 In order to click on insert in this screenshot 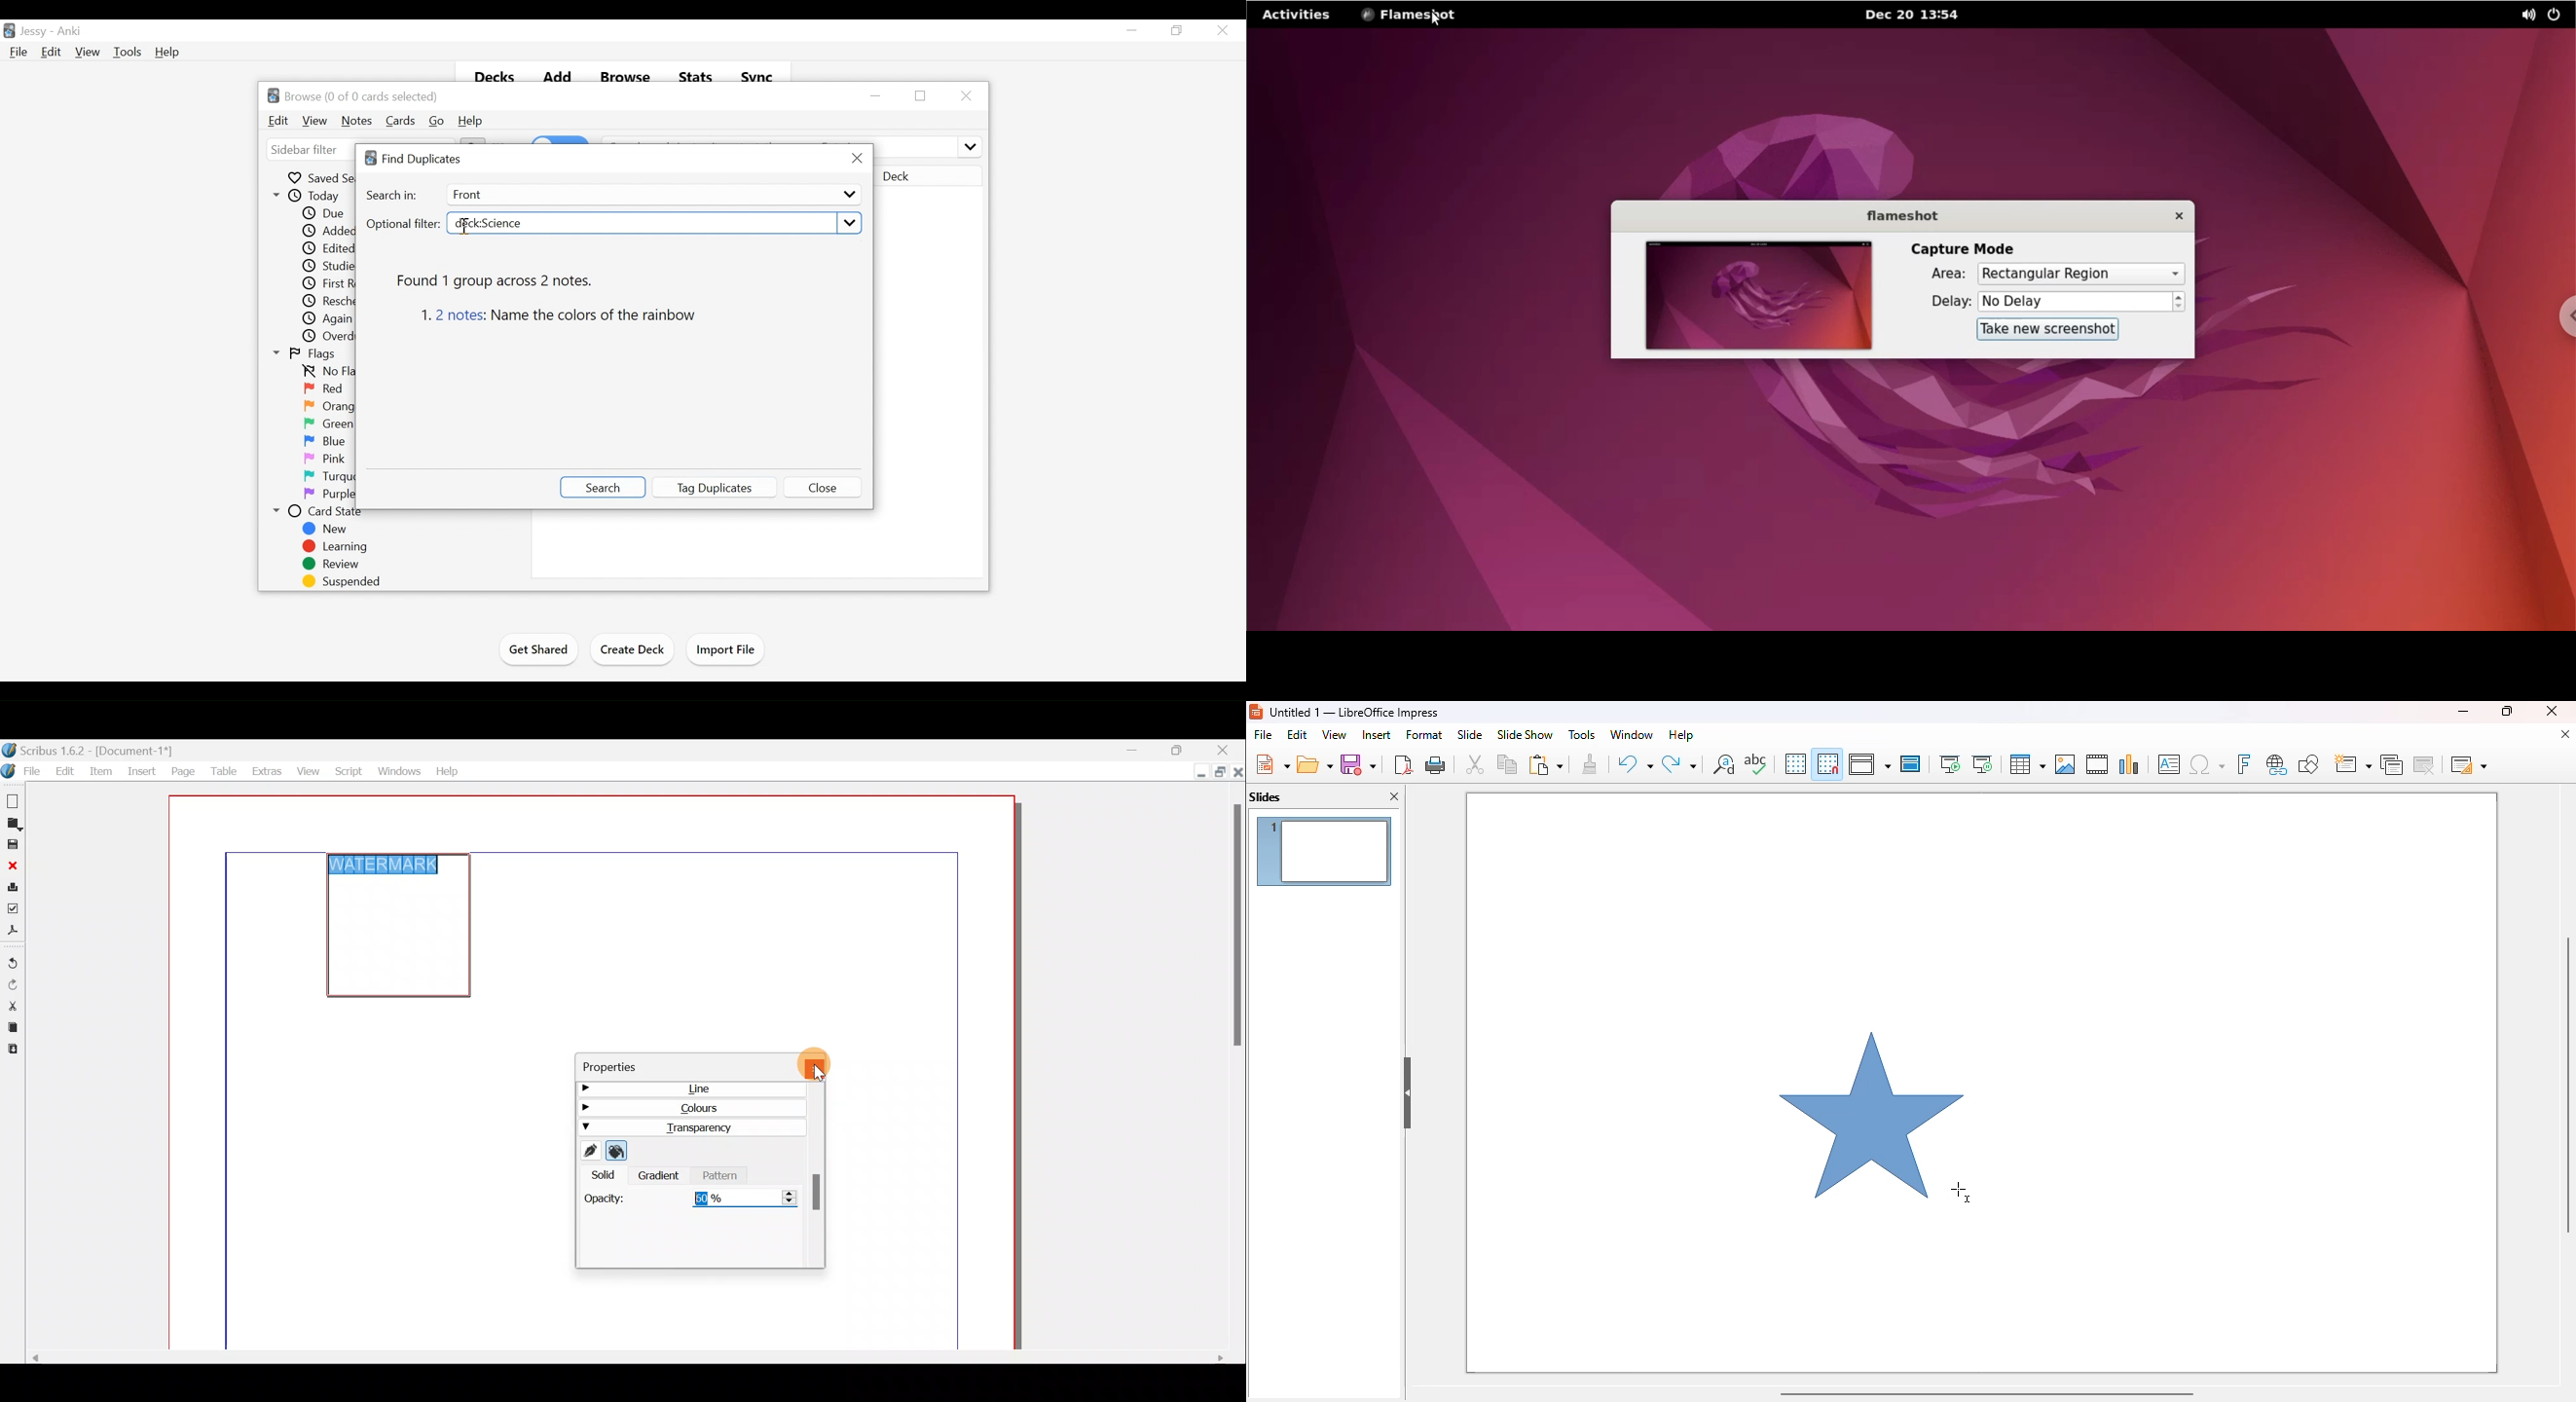, I will do `click(1377, 735)`.